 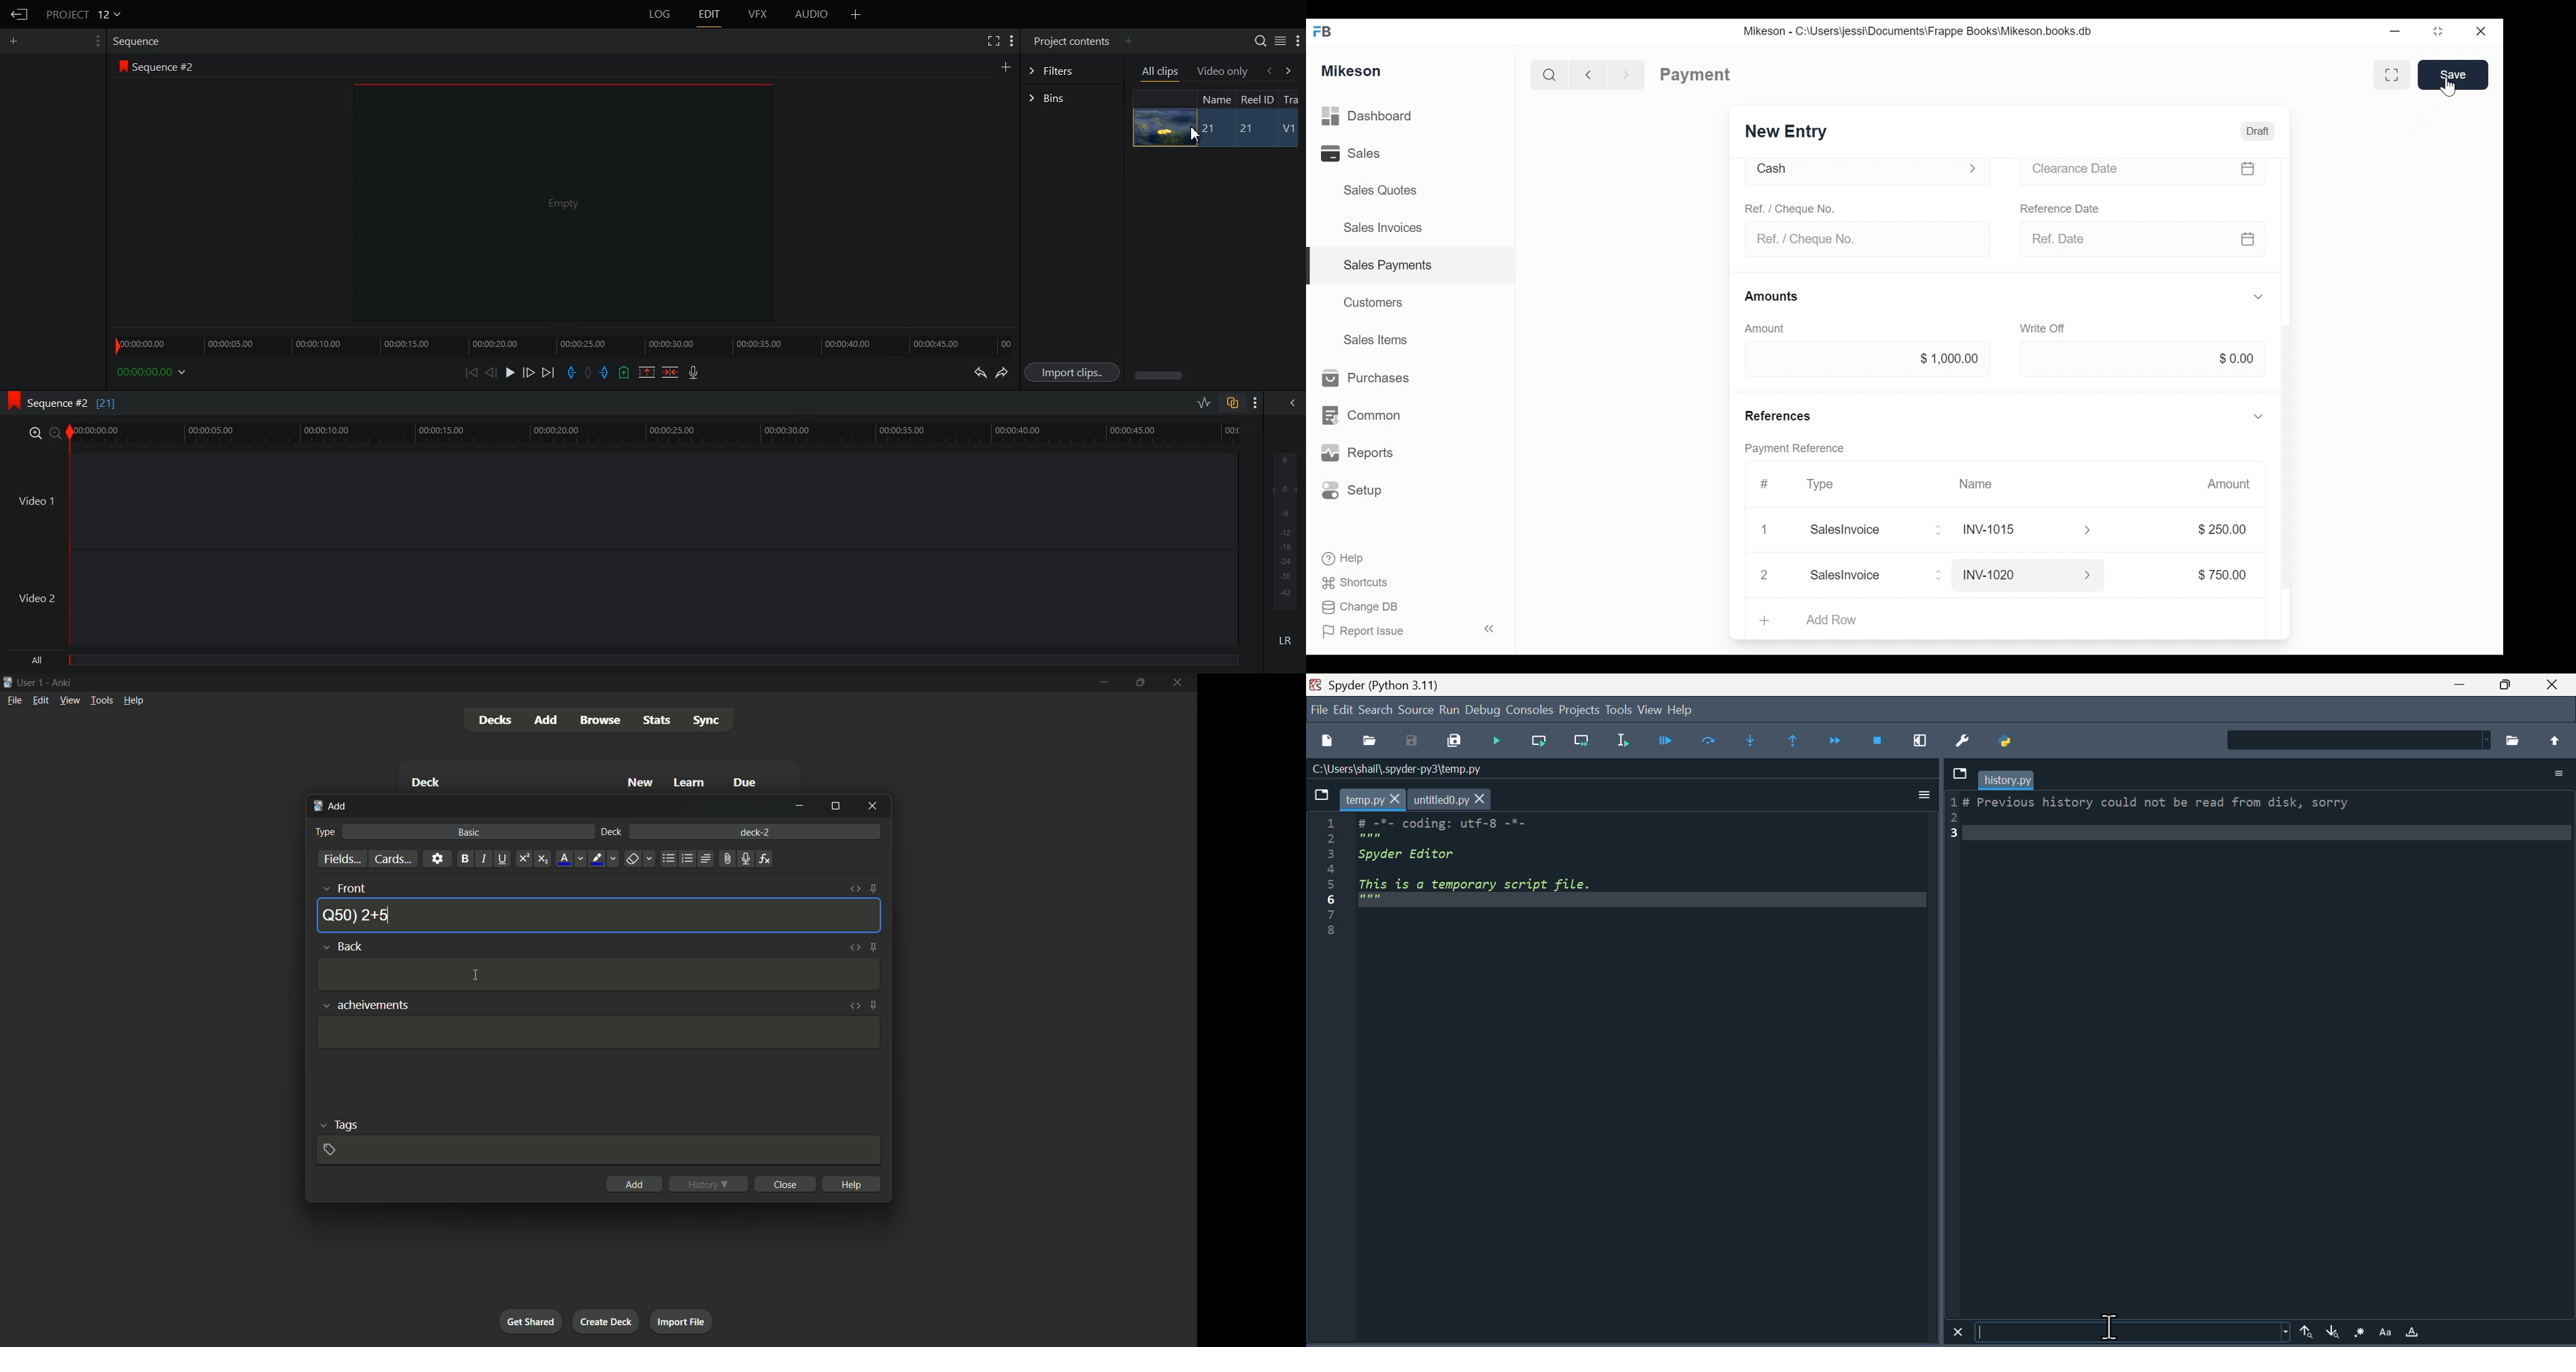 What do you see at coordinates (394, 859) in the screenshot?
I see `cards` at bounding box center [394, 859].